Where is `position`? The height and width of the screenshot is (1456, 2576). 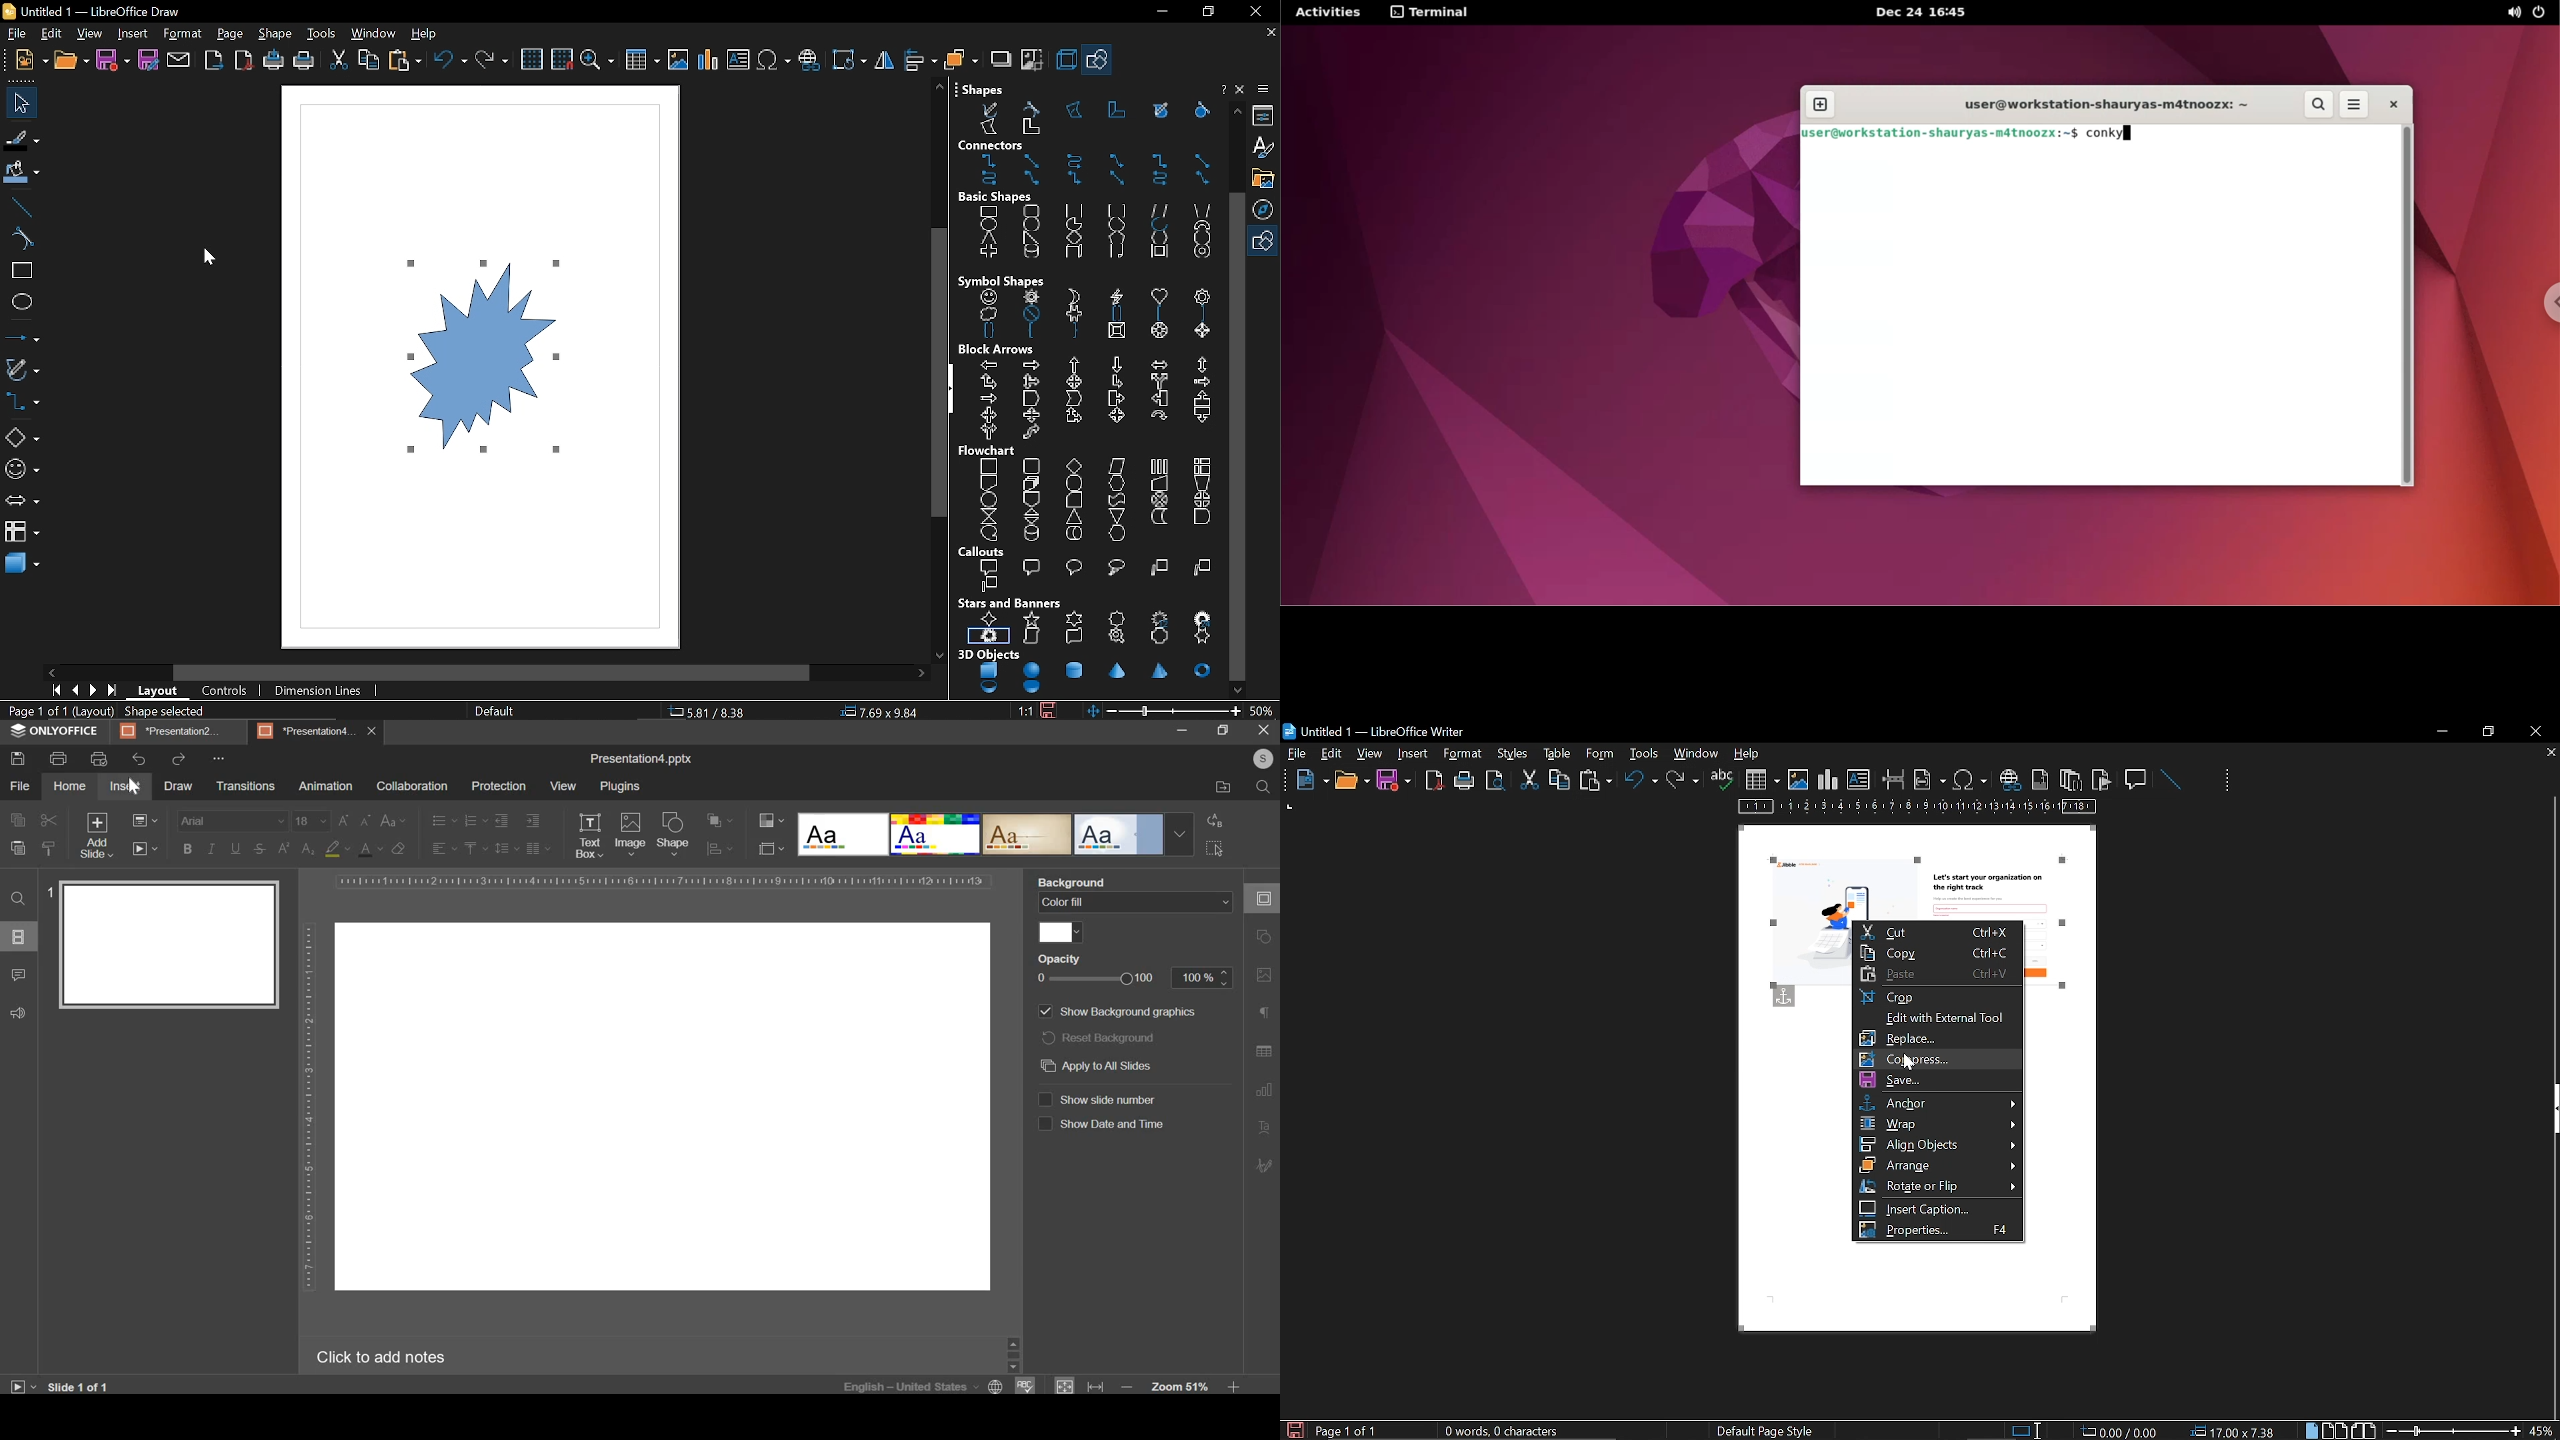
position is located at coordinates (2236, 1431).